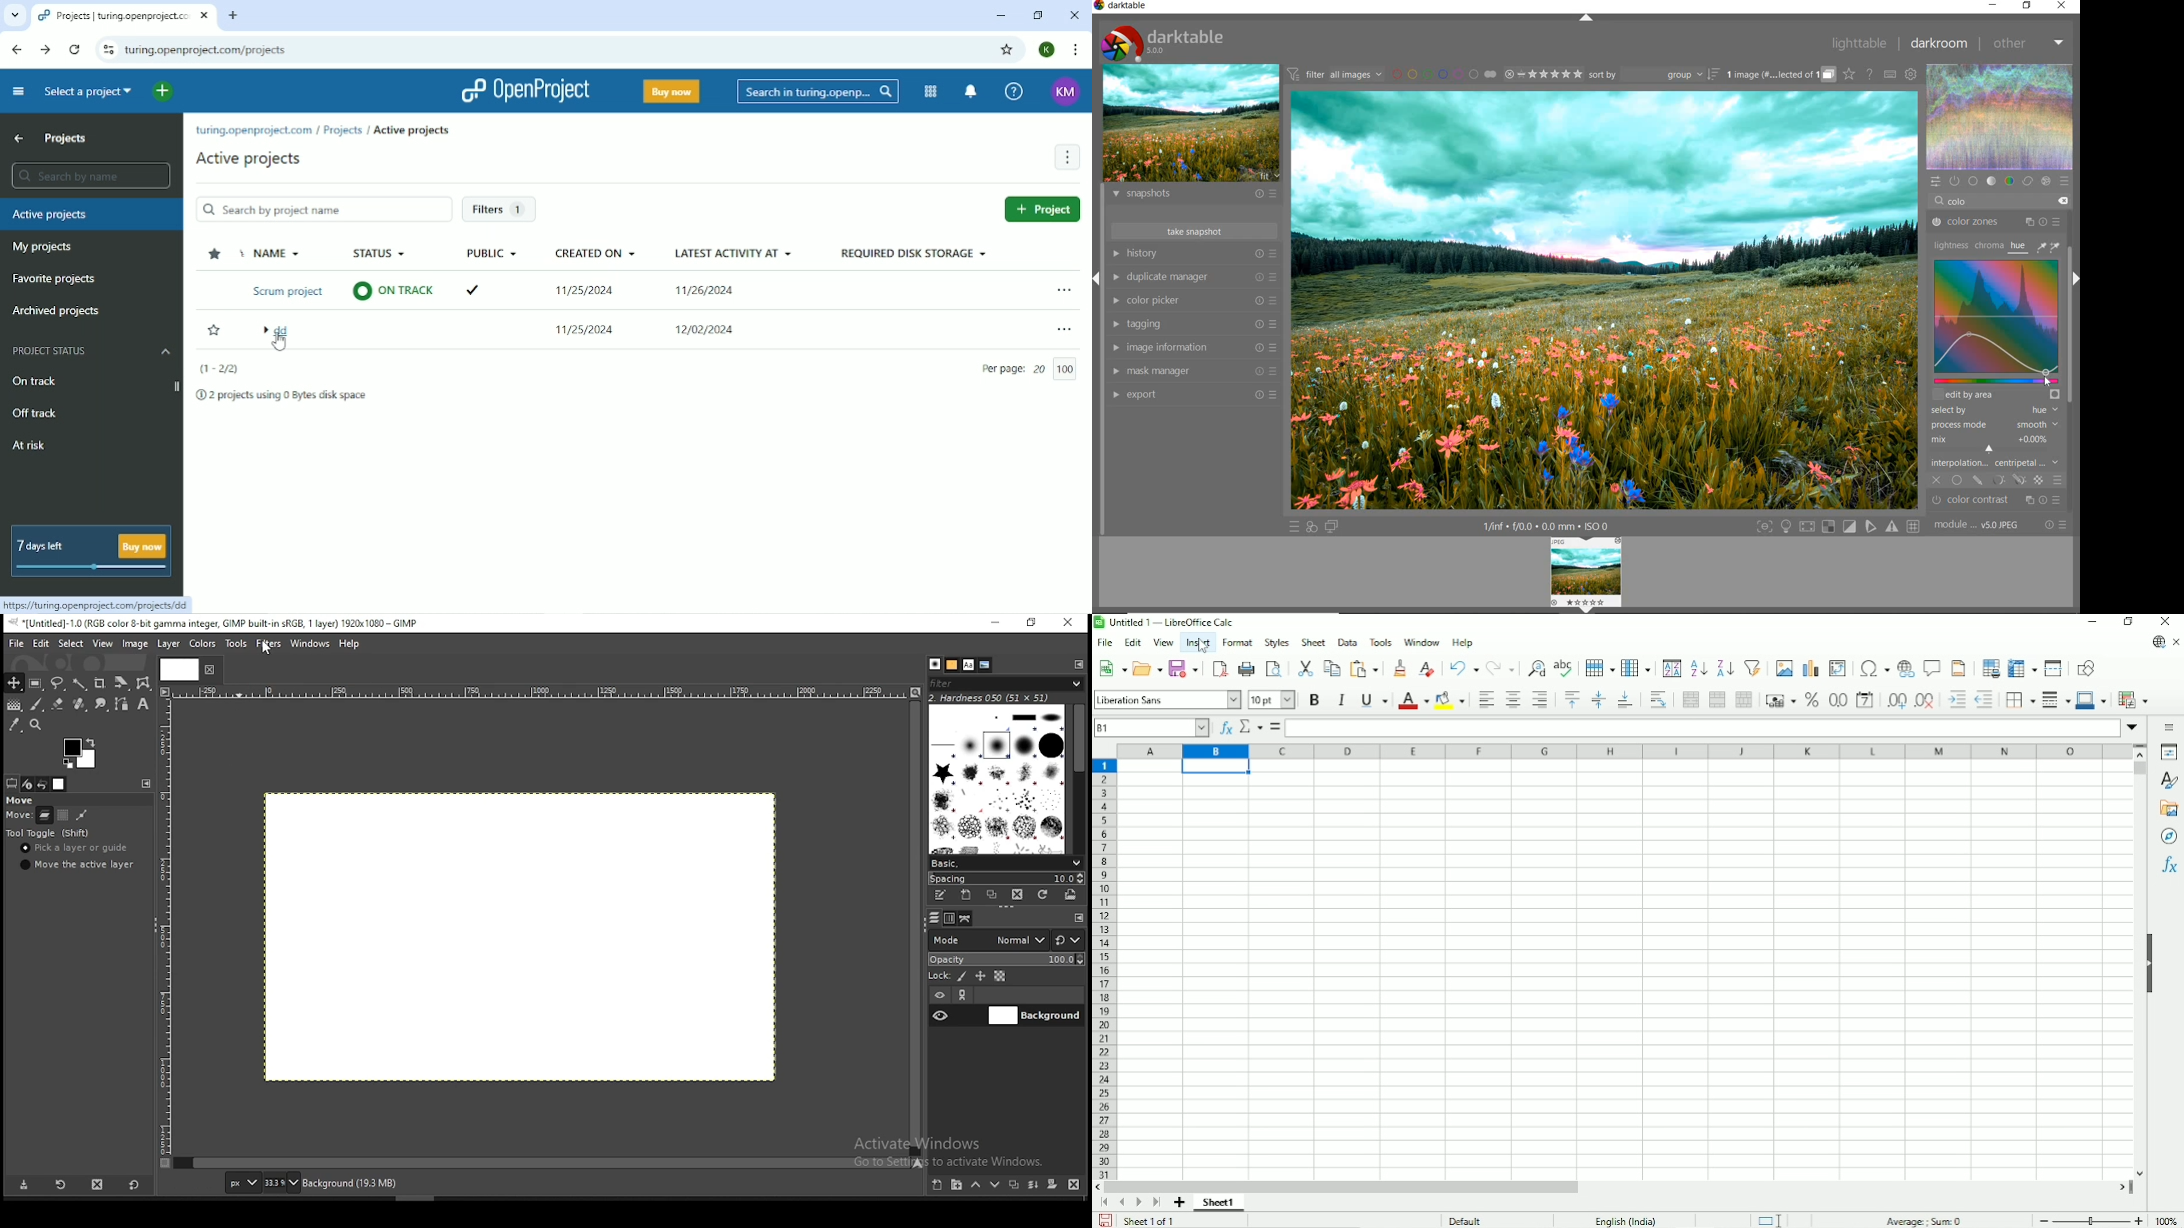 The image size is (2184, 1232). Describe the element at coordinates (1105, 642) in the screenshot. I see `File` at that location.